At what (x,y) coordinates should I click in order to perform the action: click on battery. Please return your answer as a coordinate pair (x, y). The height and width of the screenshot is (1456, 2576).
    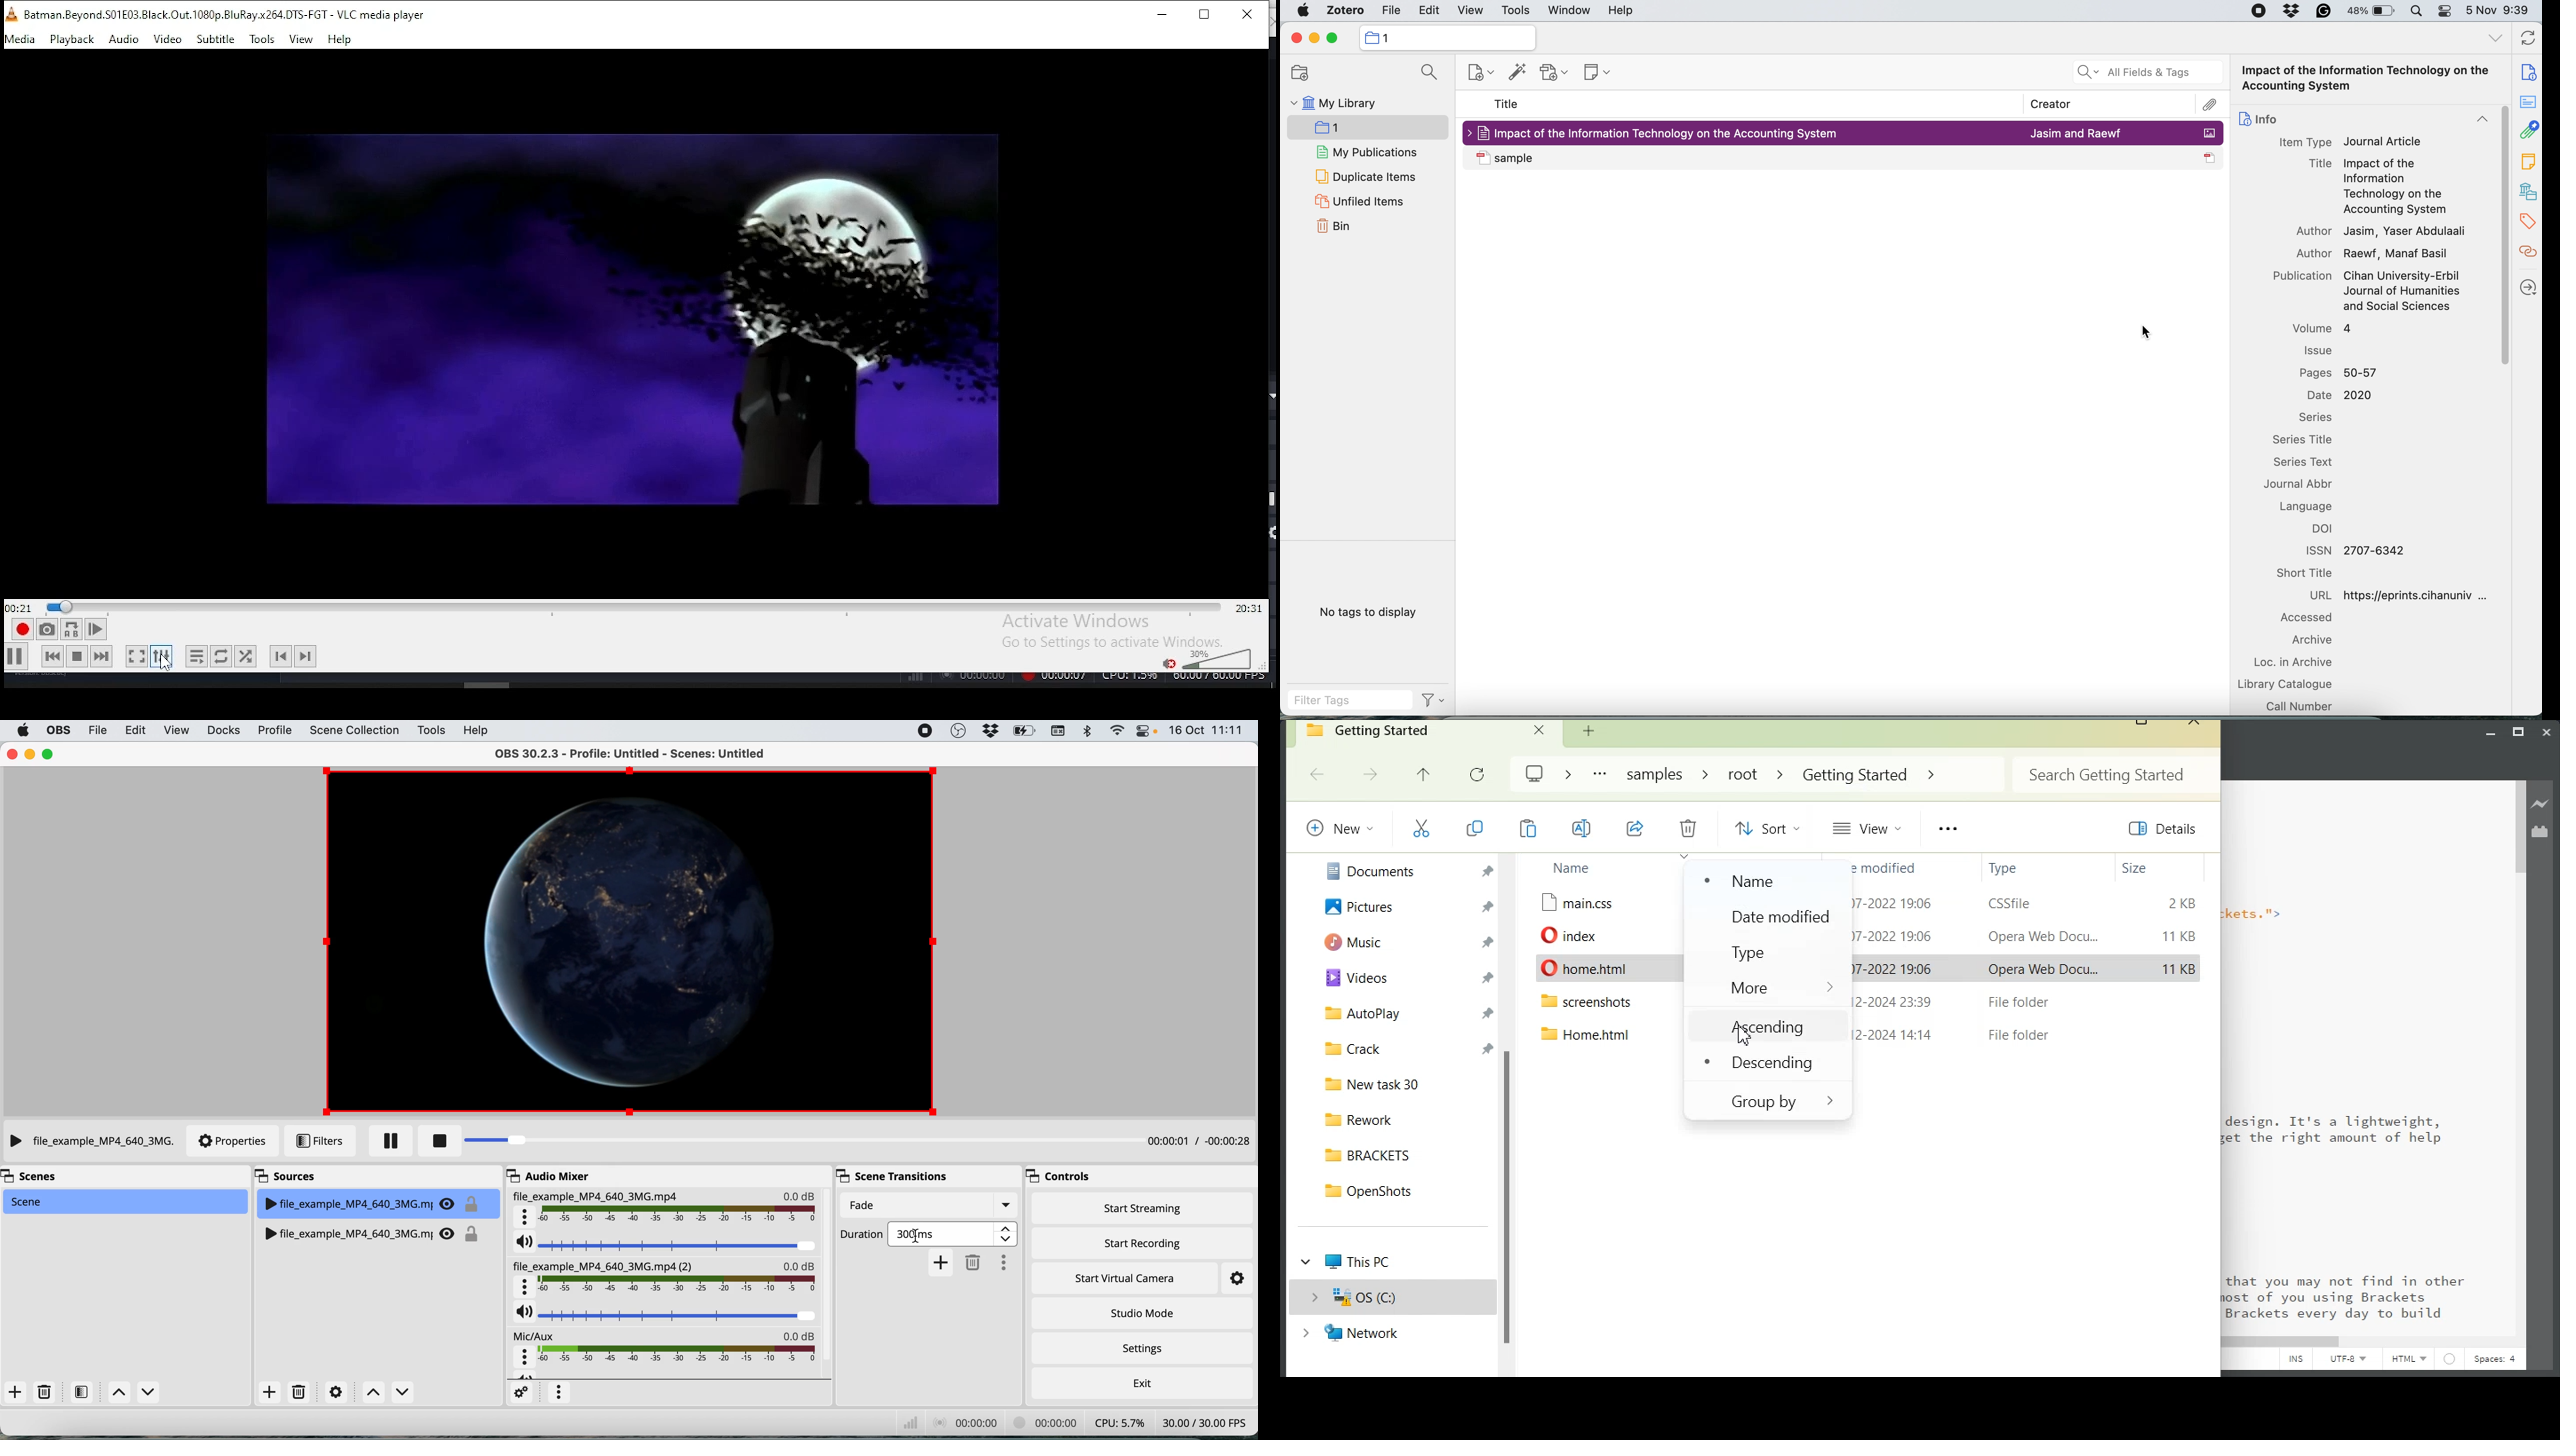
    Looking at the image, I should click on (1024, 733).